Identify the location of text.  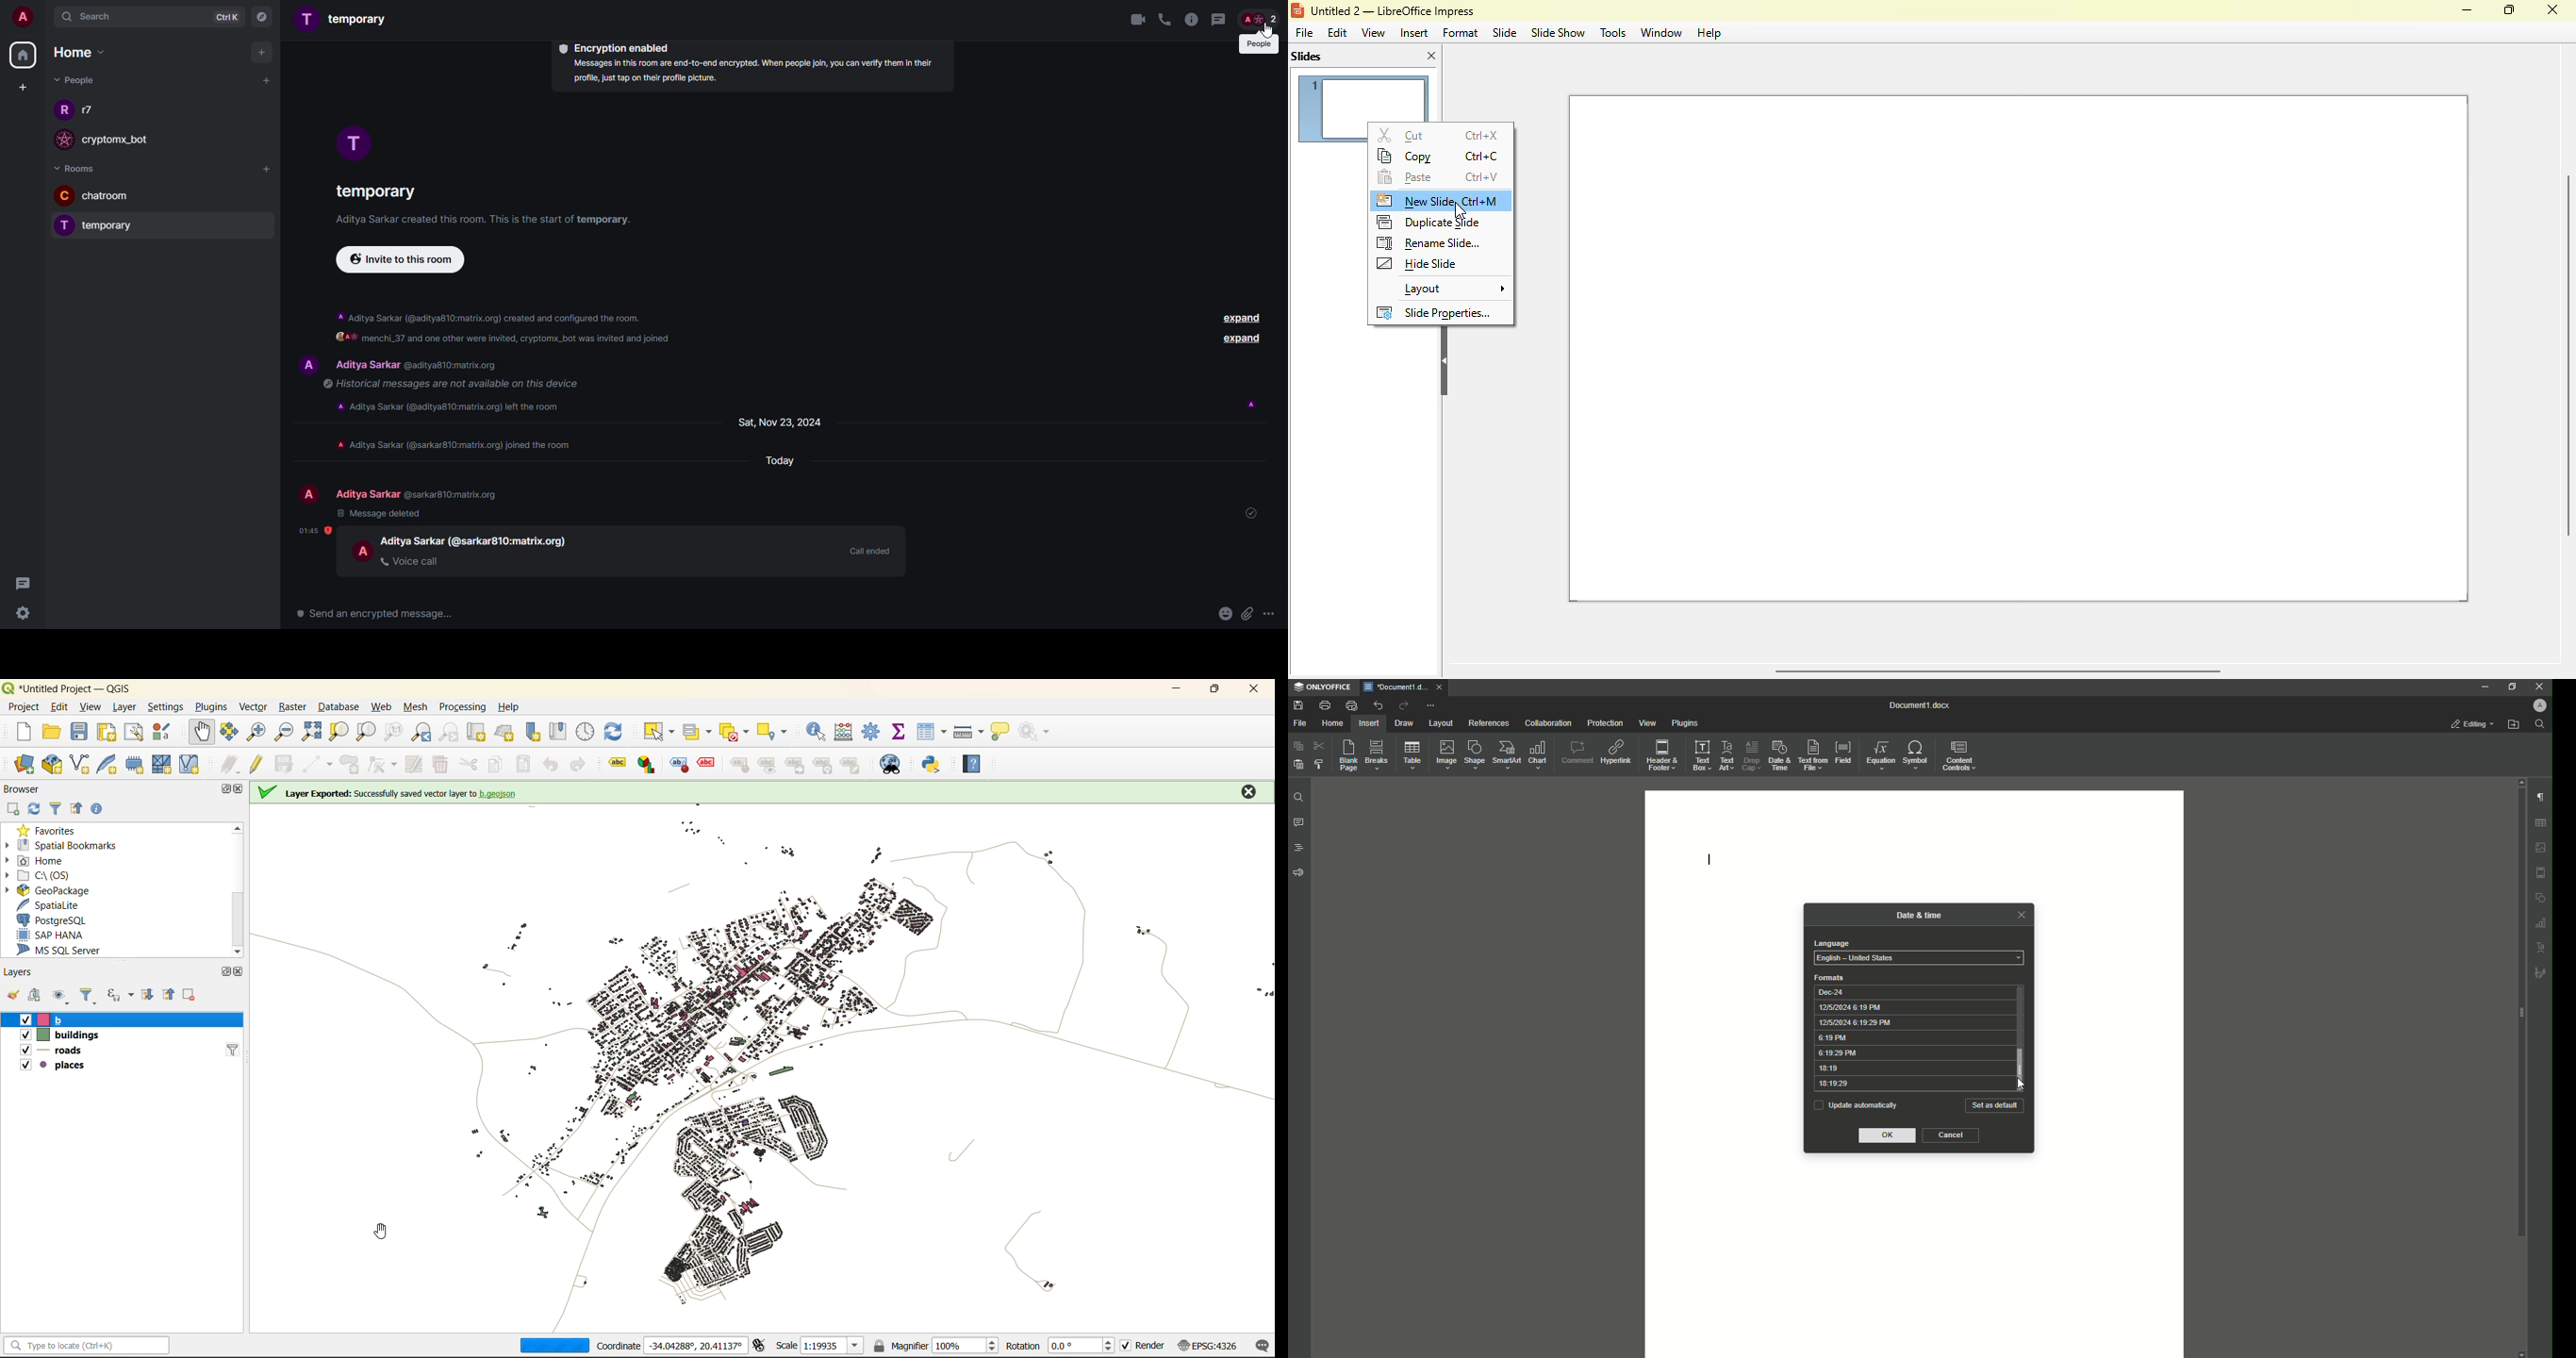
(506, 340).